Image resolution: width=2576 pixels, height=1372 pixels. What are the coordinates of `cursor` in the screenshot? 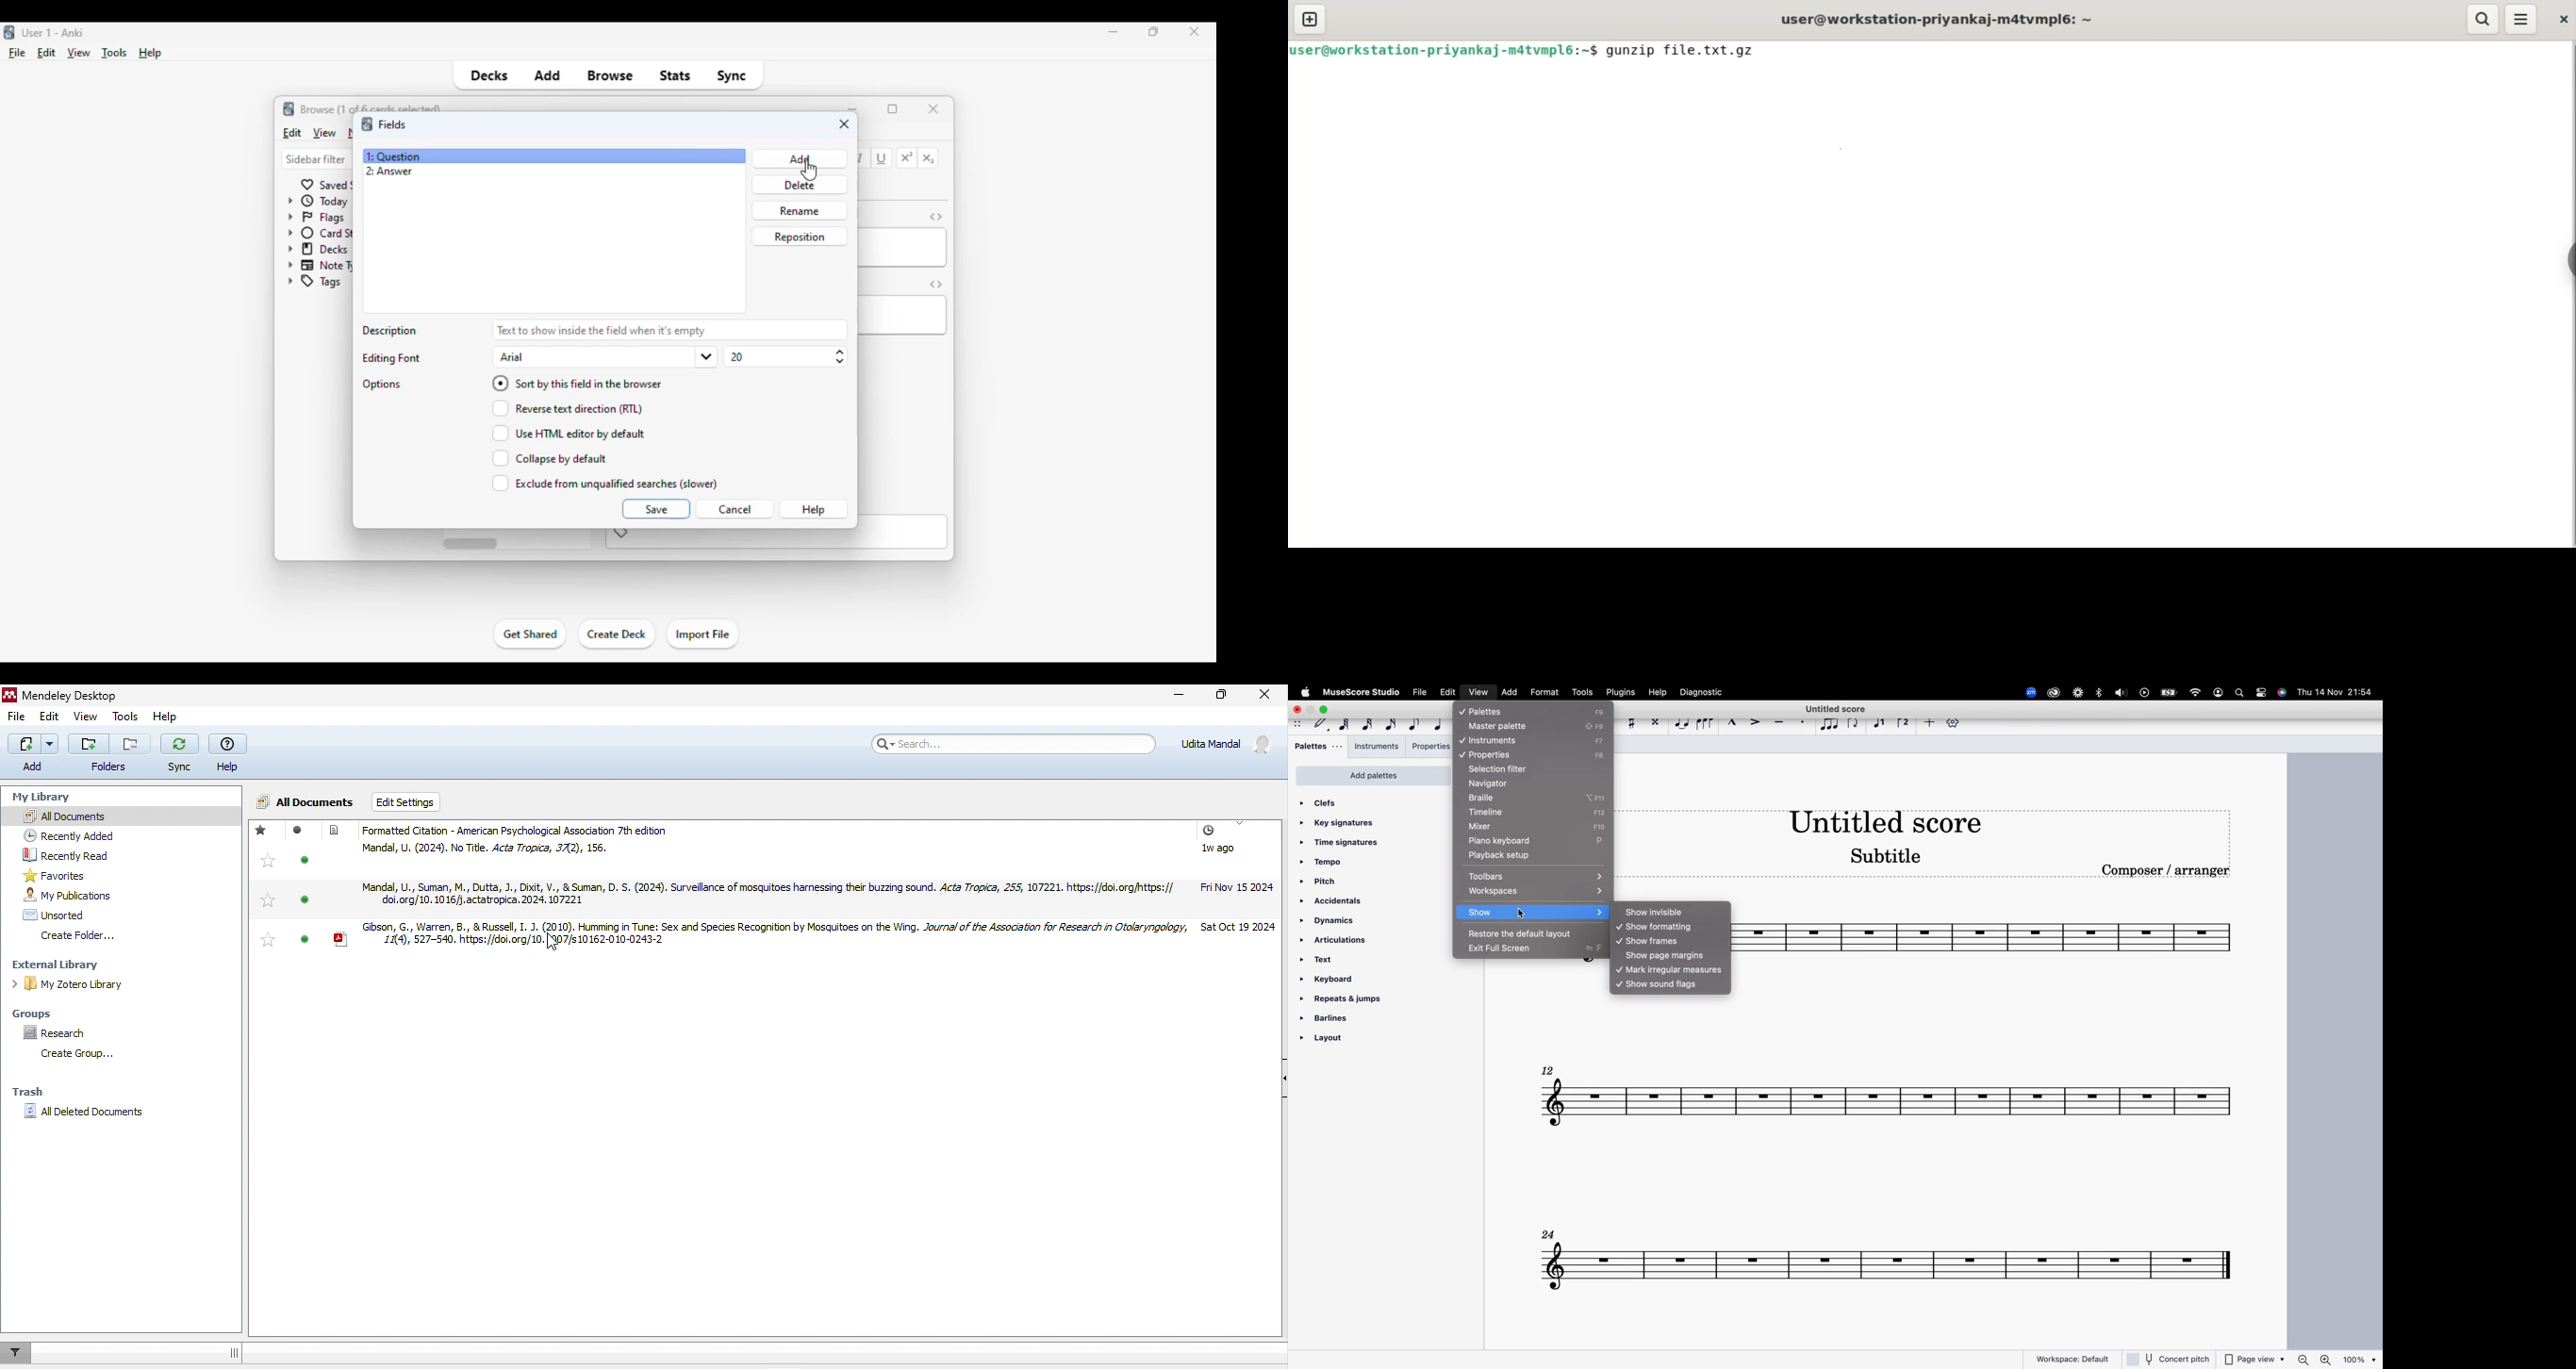 It's located at (809, 171).